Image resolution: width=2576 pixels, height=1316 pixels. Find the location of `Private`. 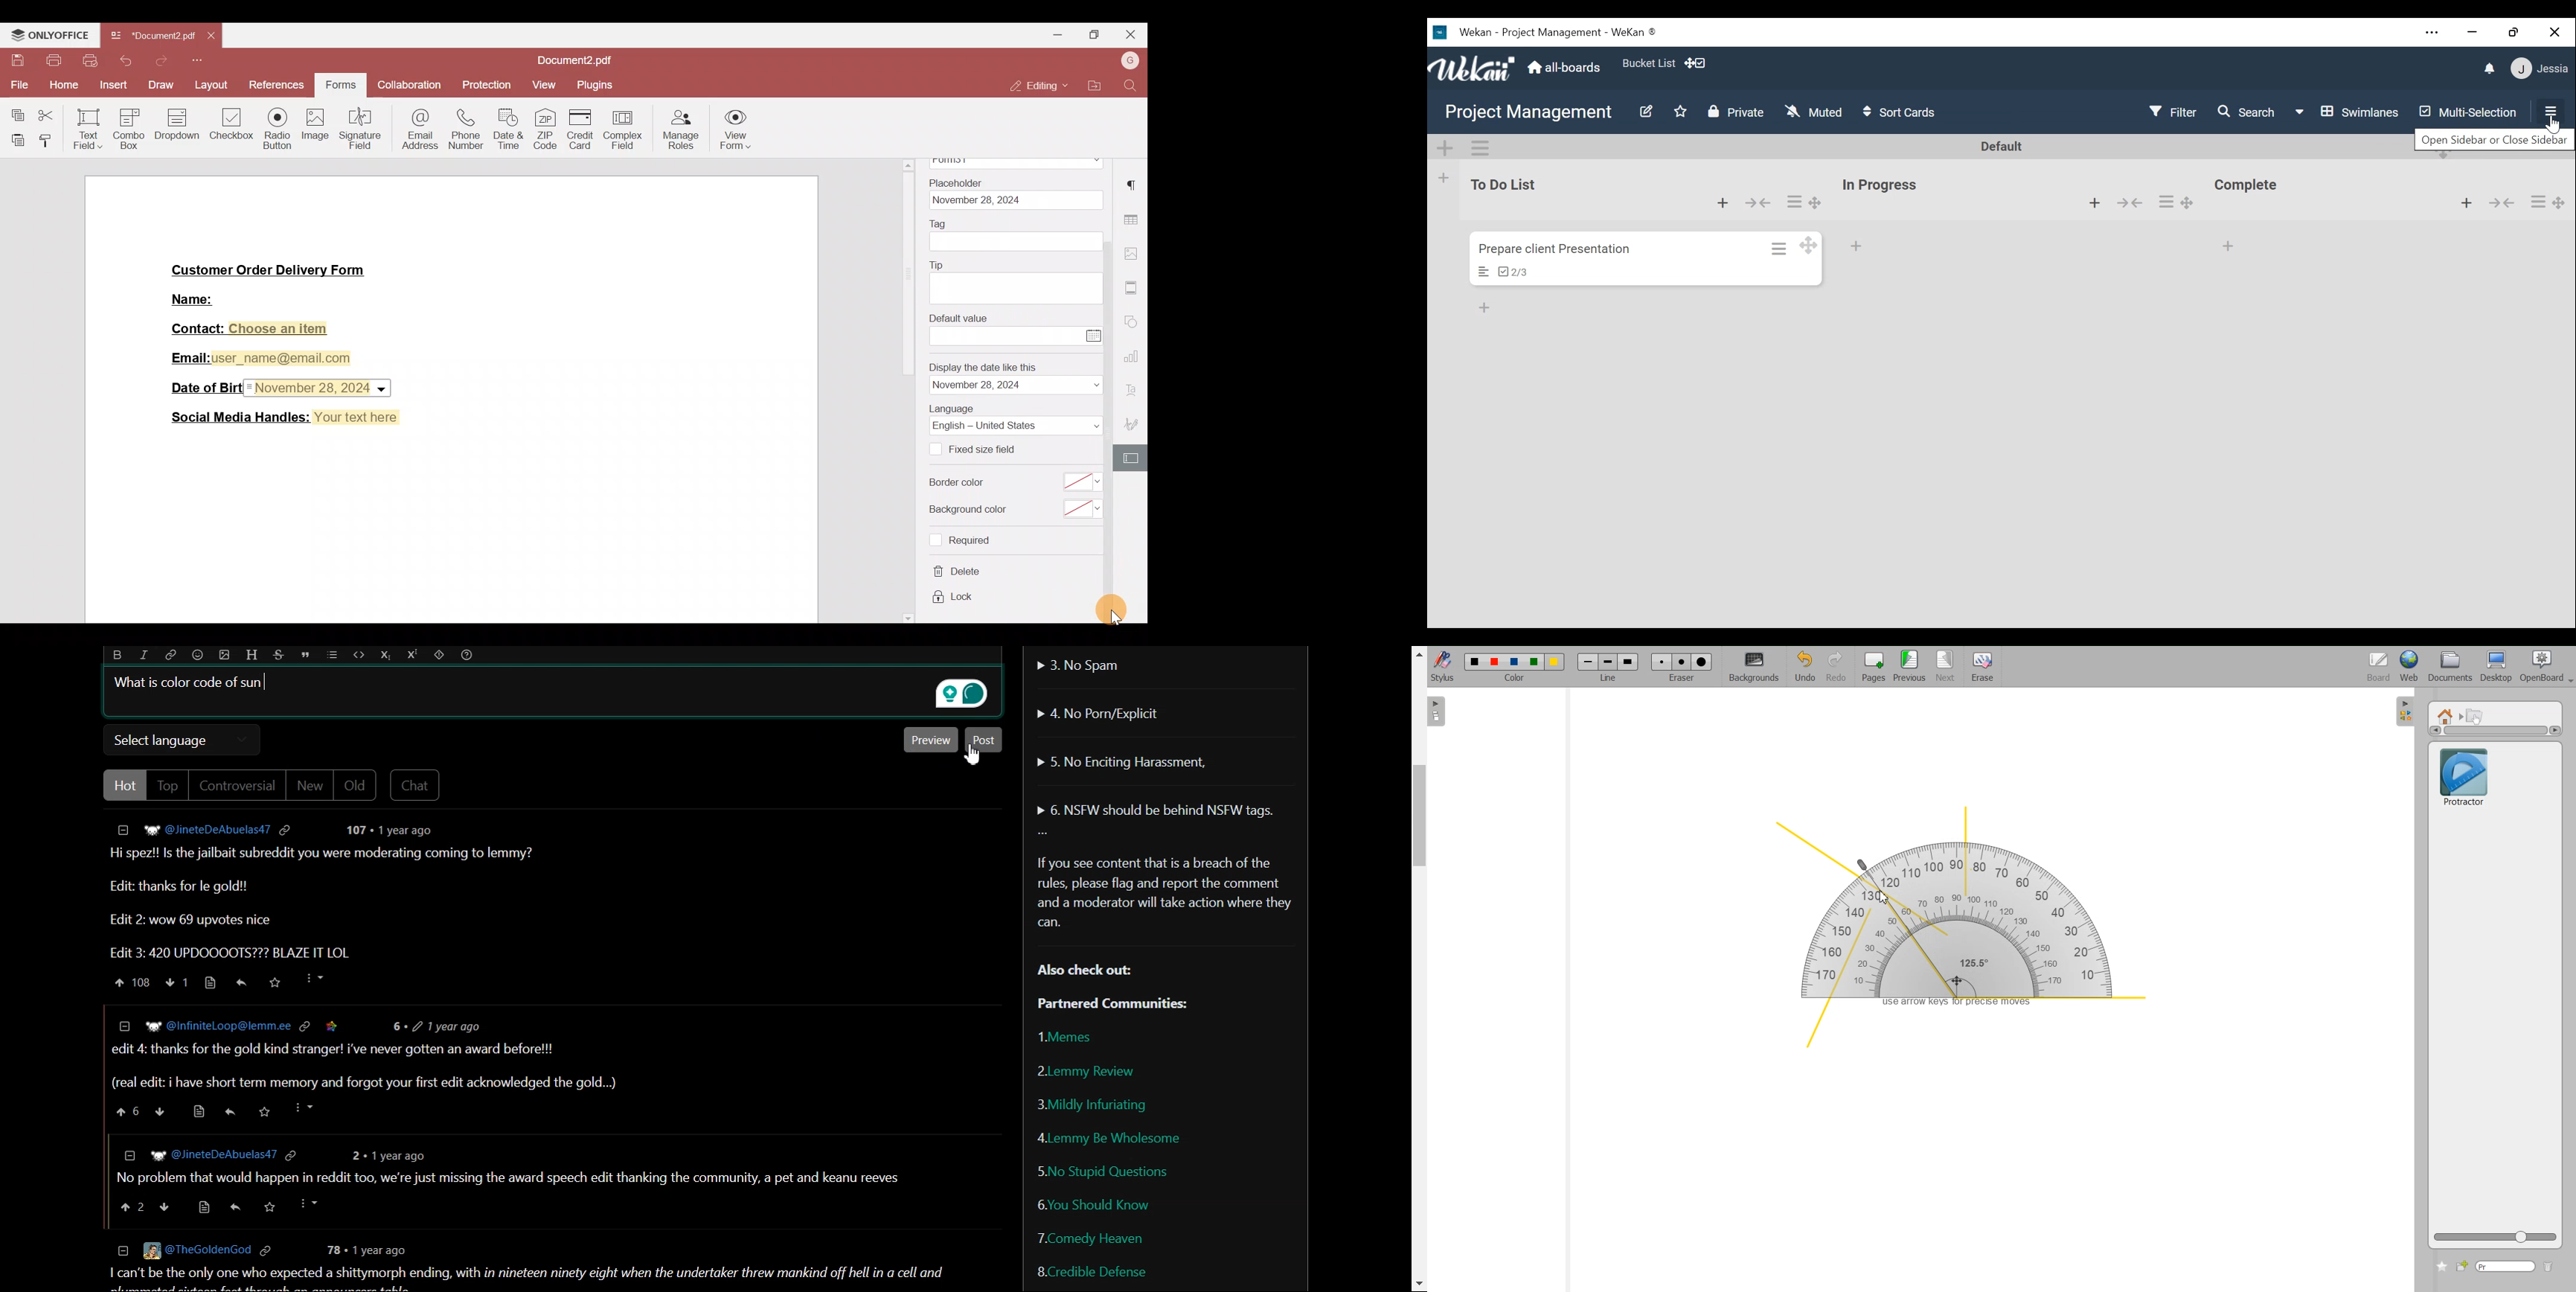

Private is located at coordinates (1735, 112).